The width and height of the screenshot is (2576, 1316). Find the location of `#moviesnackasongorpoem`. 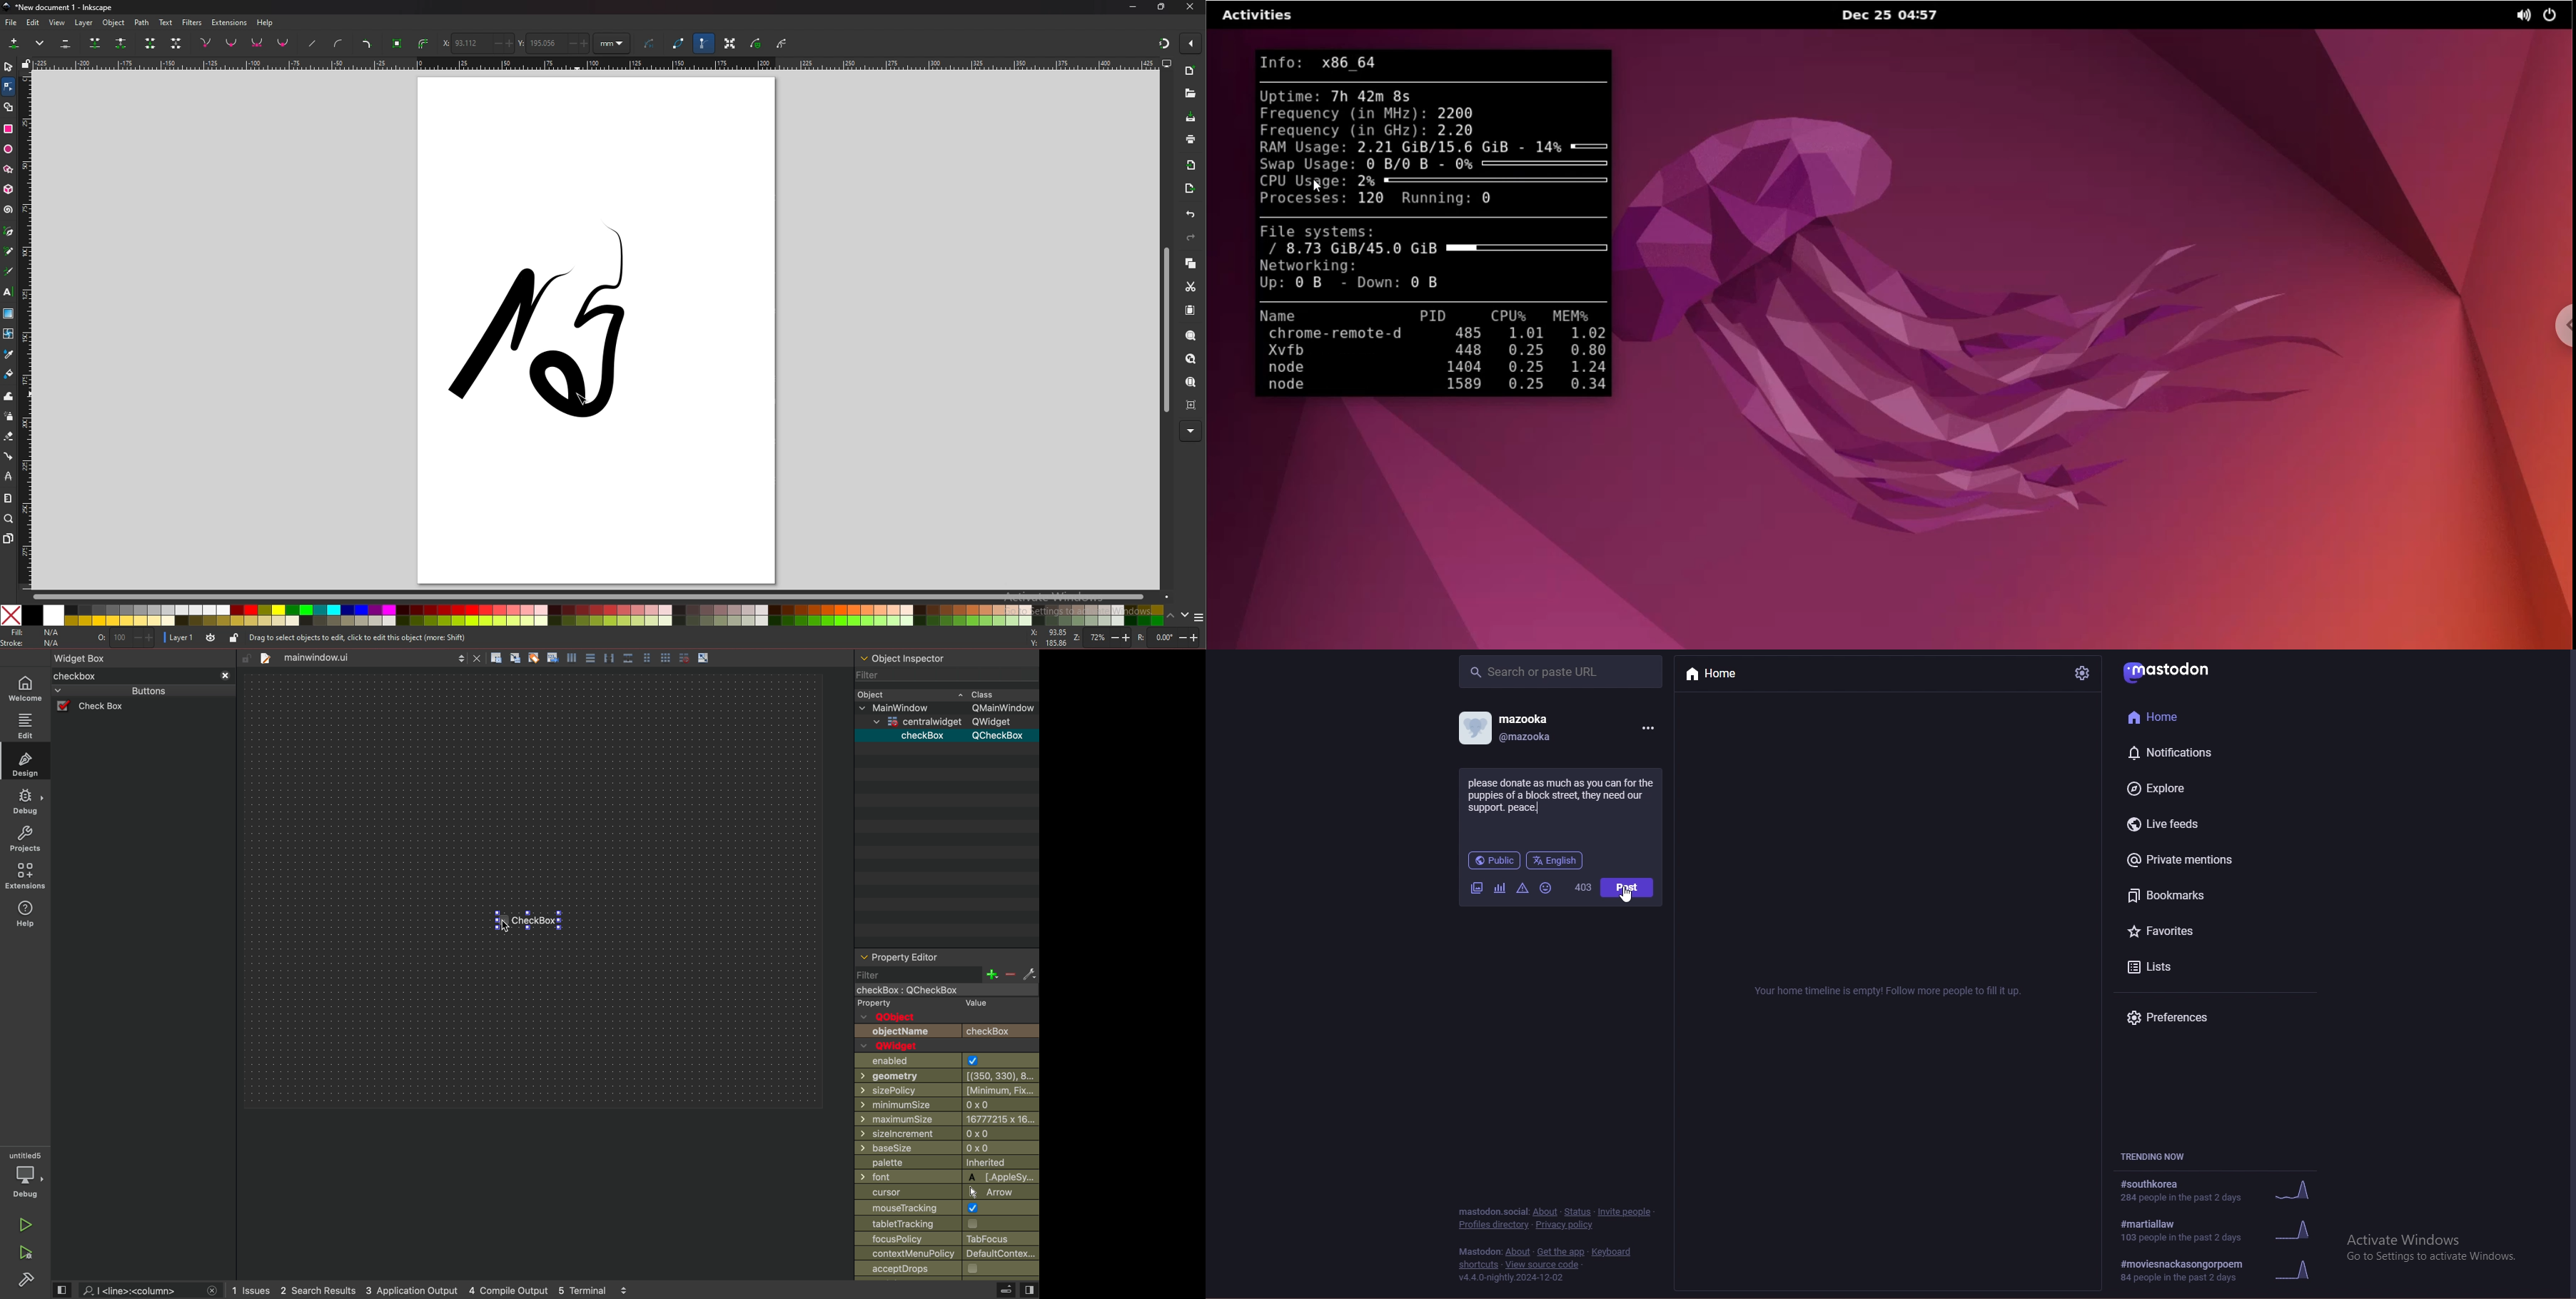

#moviesnackasongorpoem is located at coordinates (2218, 1269).